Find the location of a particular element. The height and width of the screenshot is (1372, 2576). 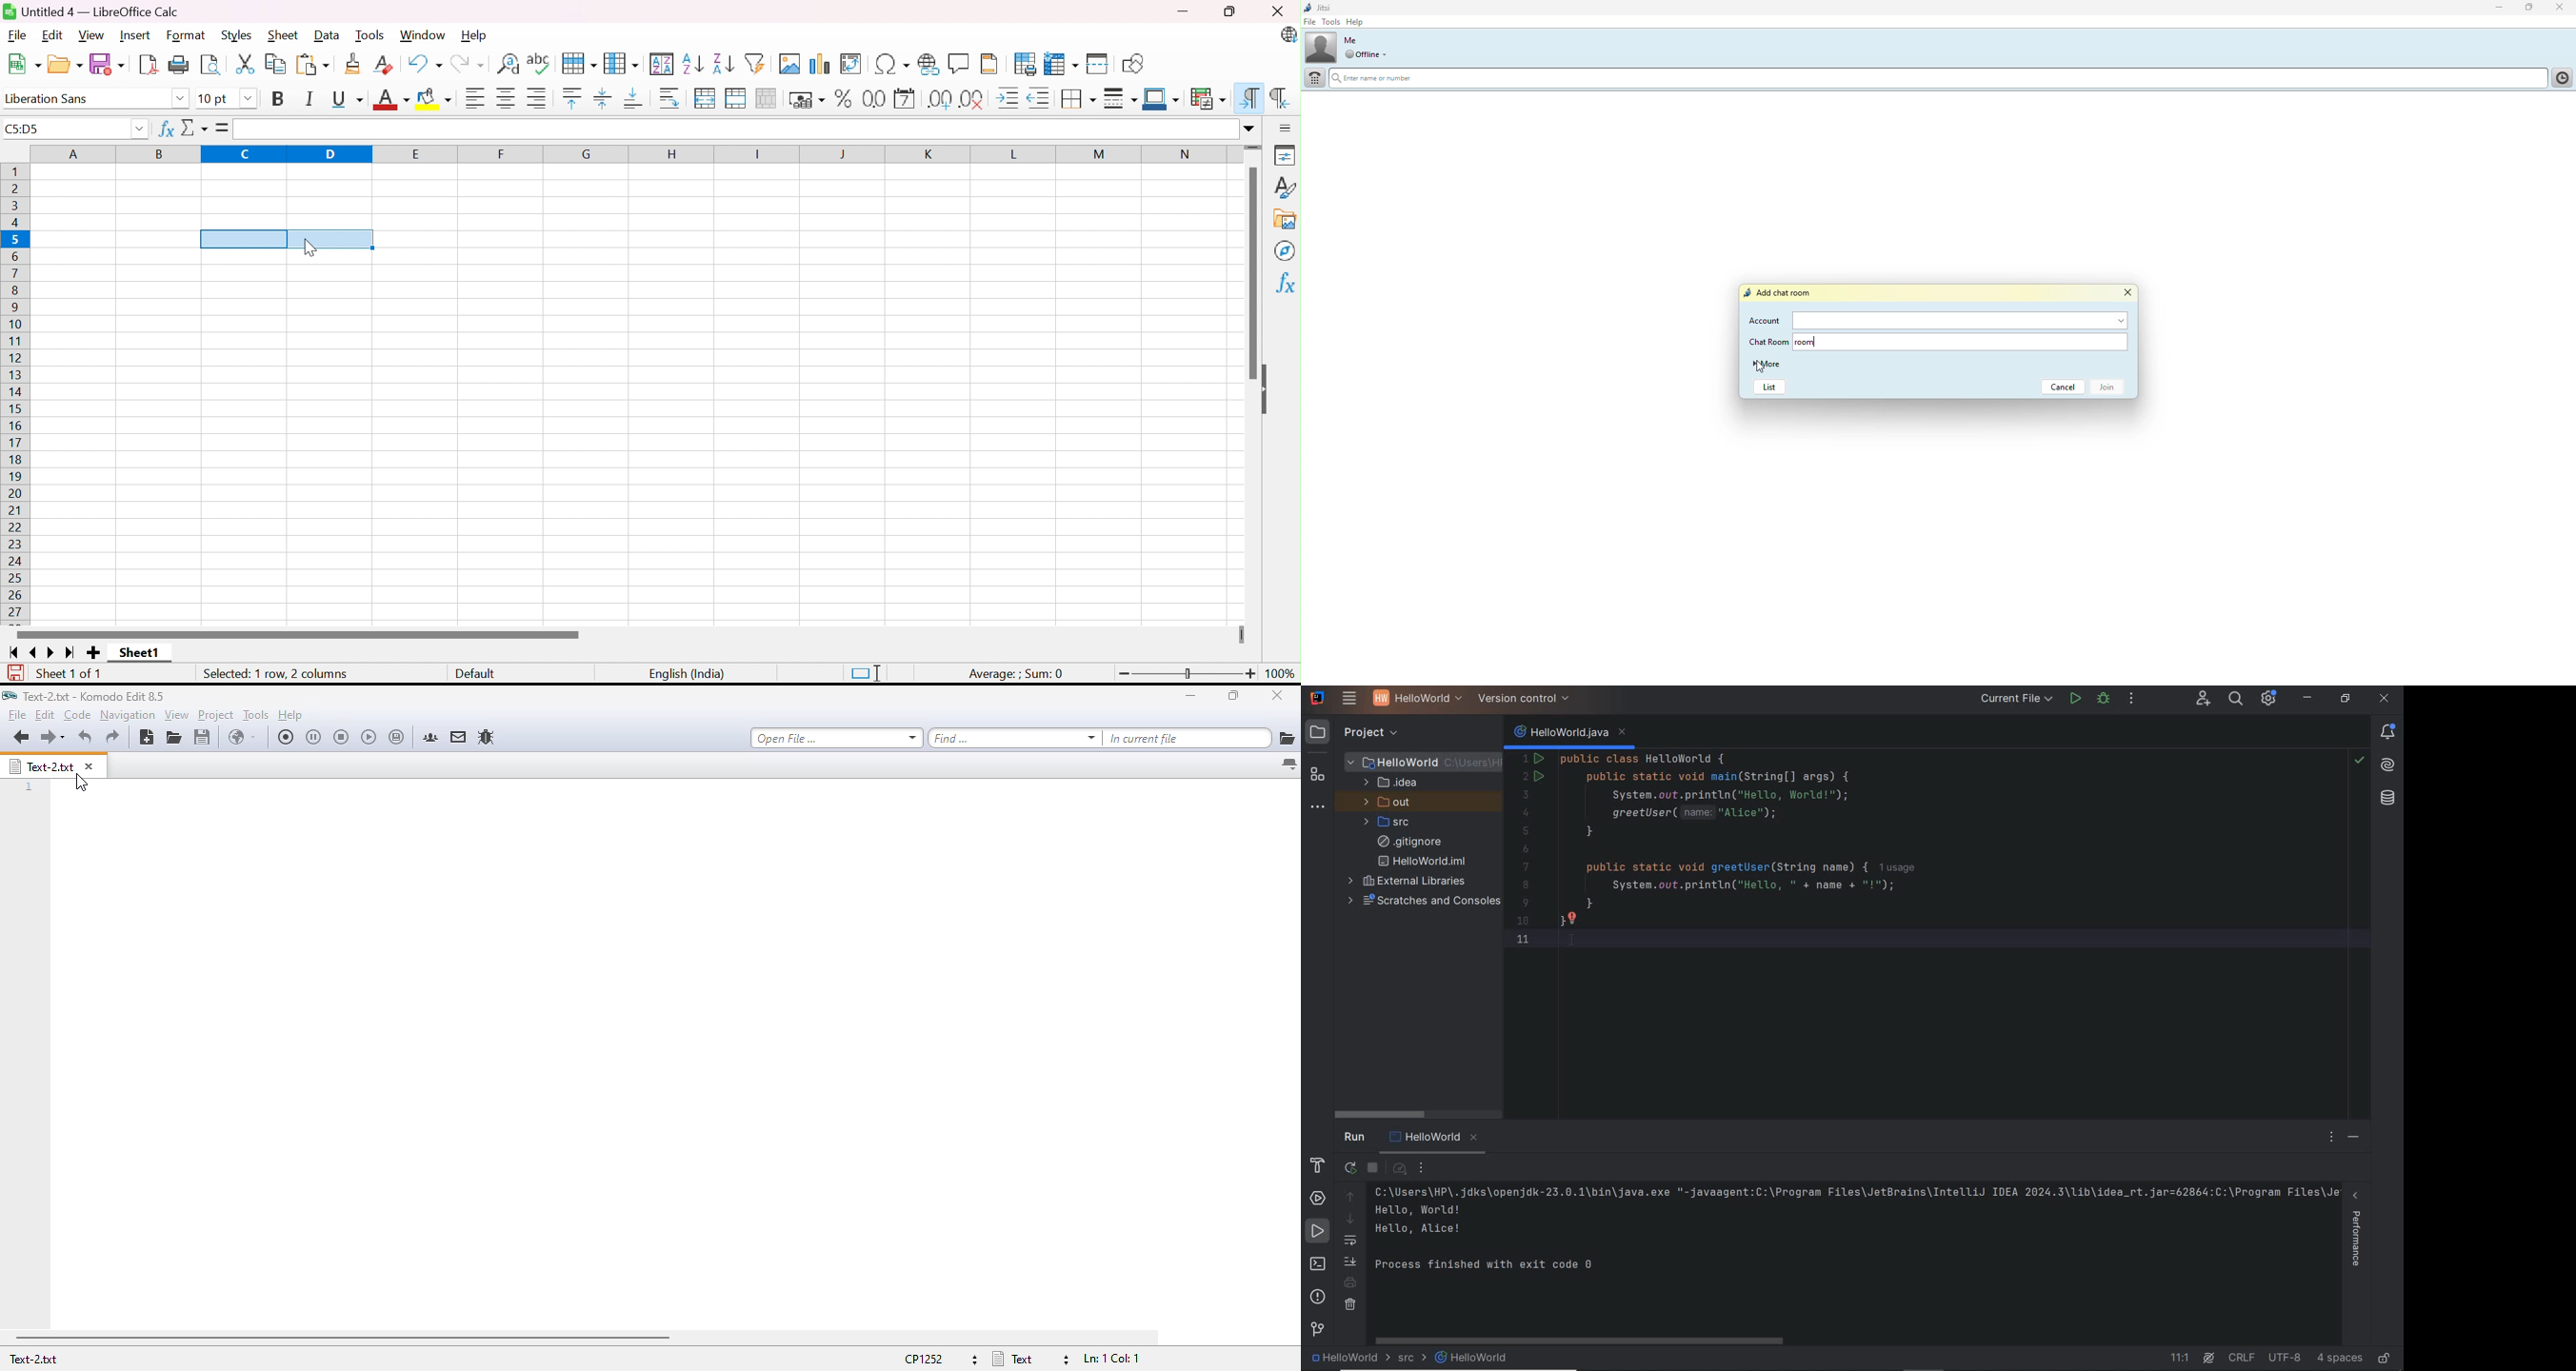

print is located at coordinates (1351, 1284).